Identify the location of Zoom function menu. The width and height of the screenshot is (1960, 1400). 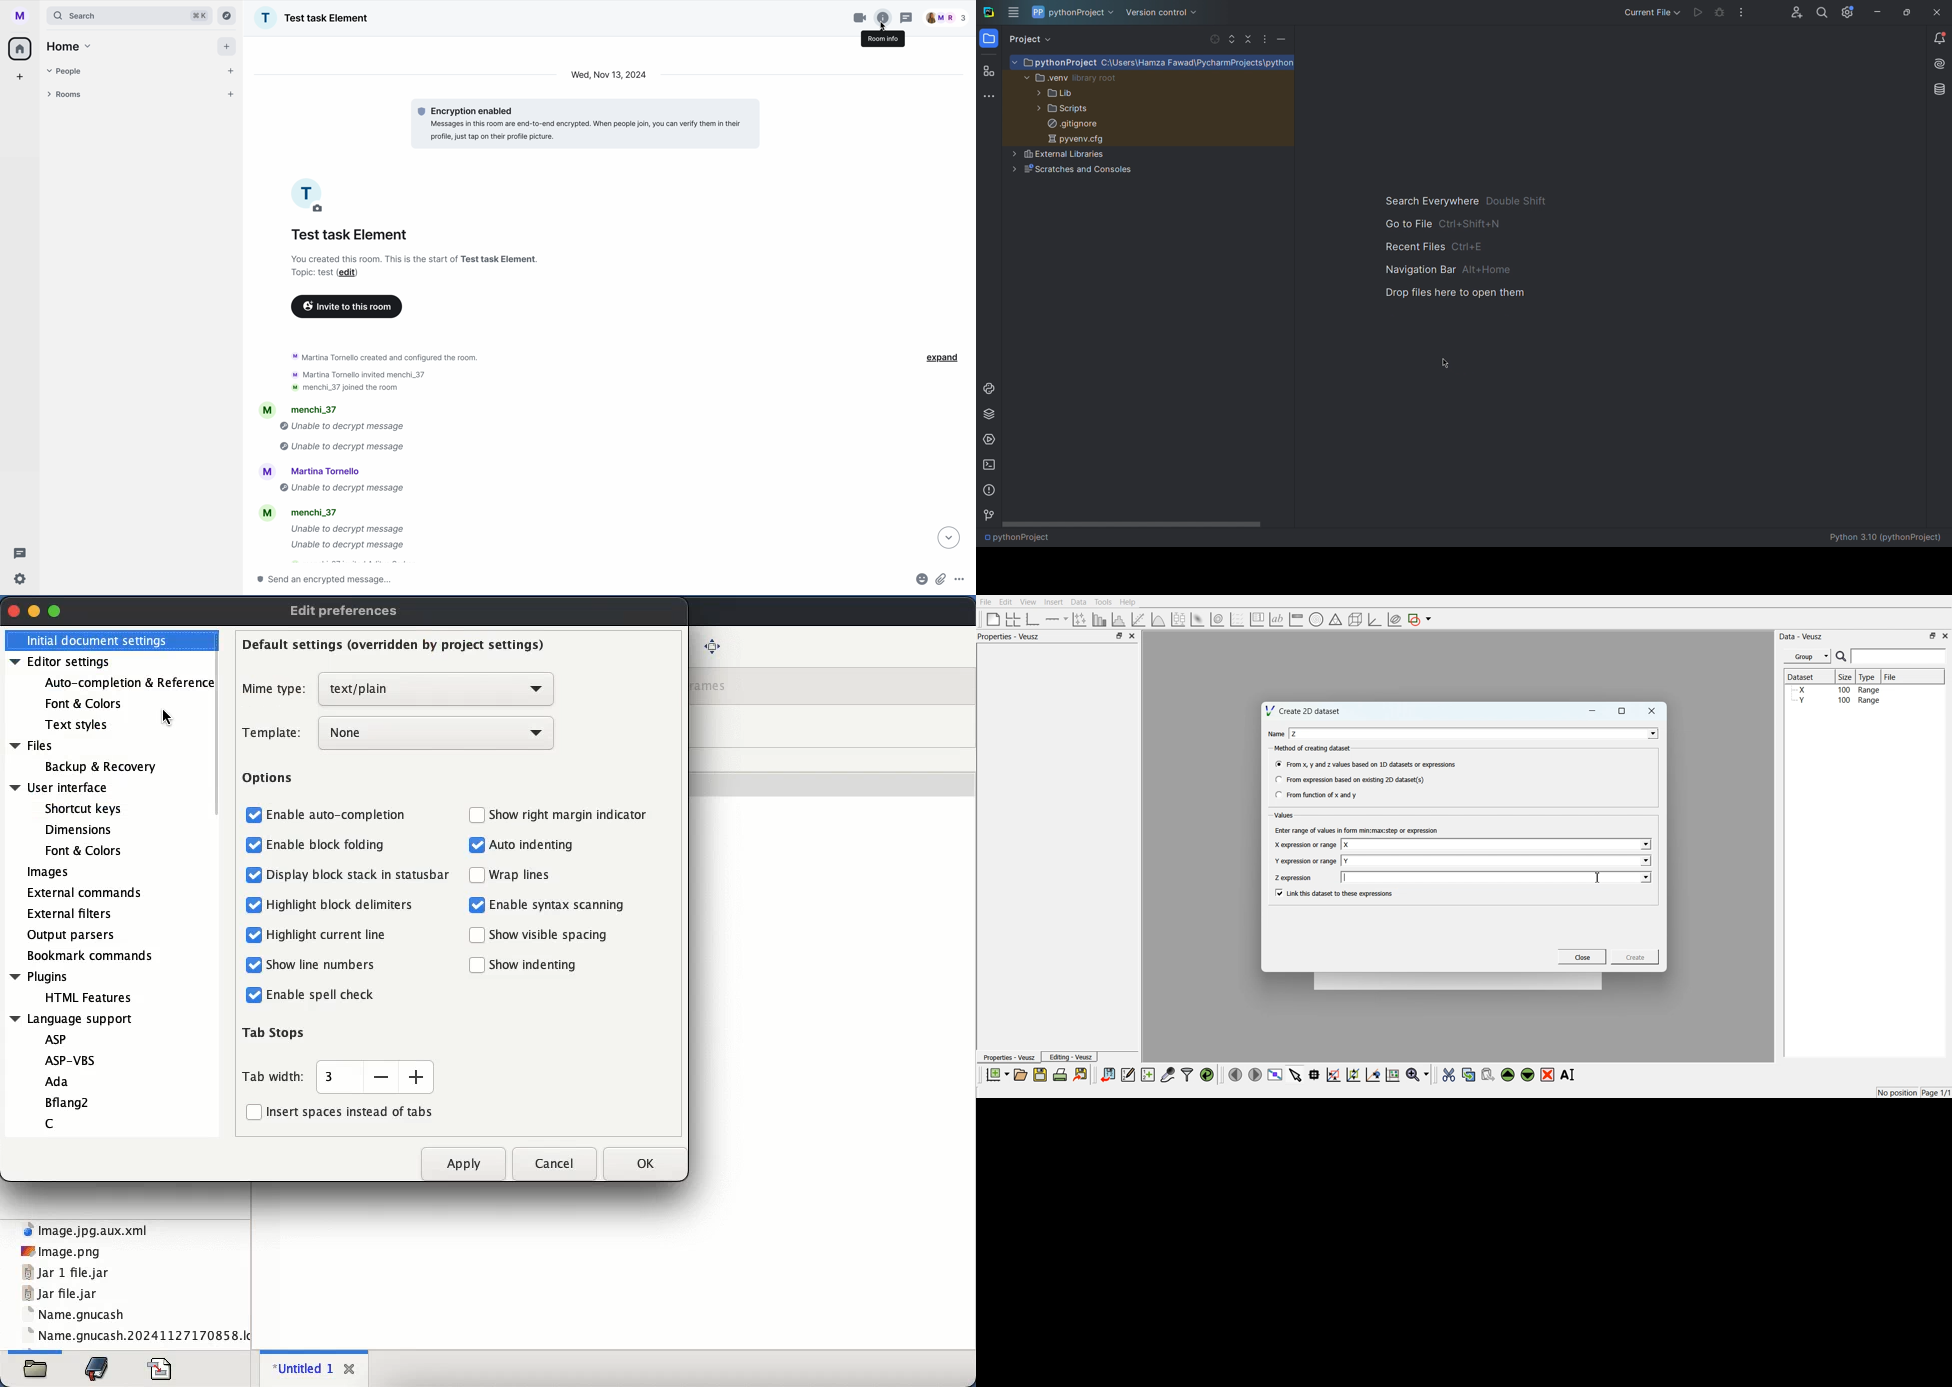
(1419, 1074).